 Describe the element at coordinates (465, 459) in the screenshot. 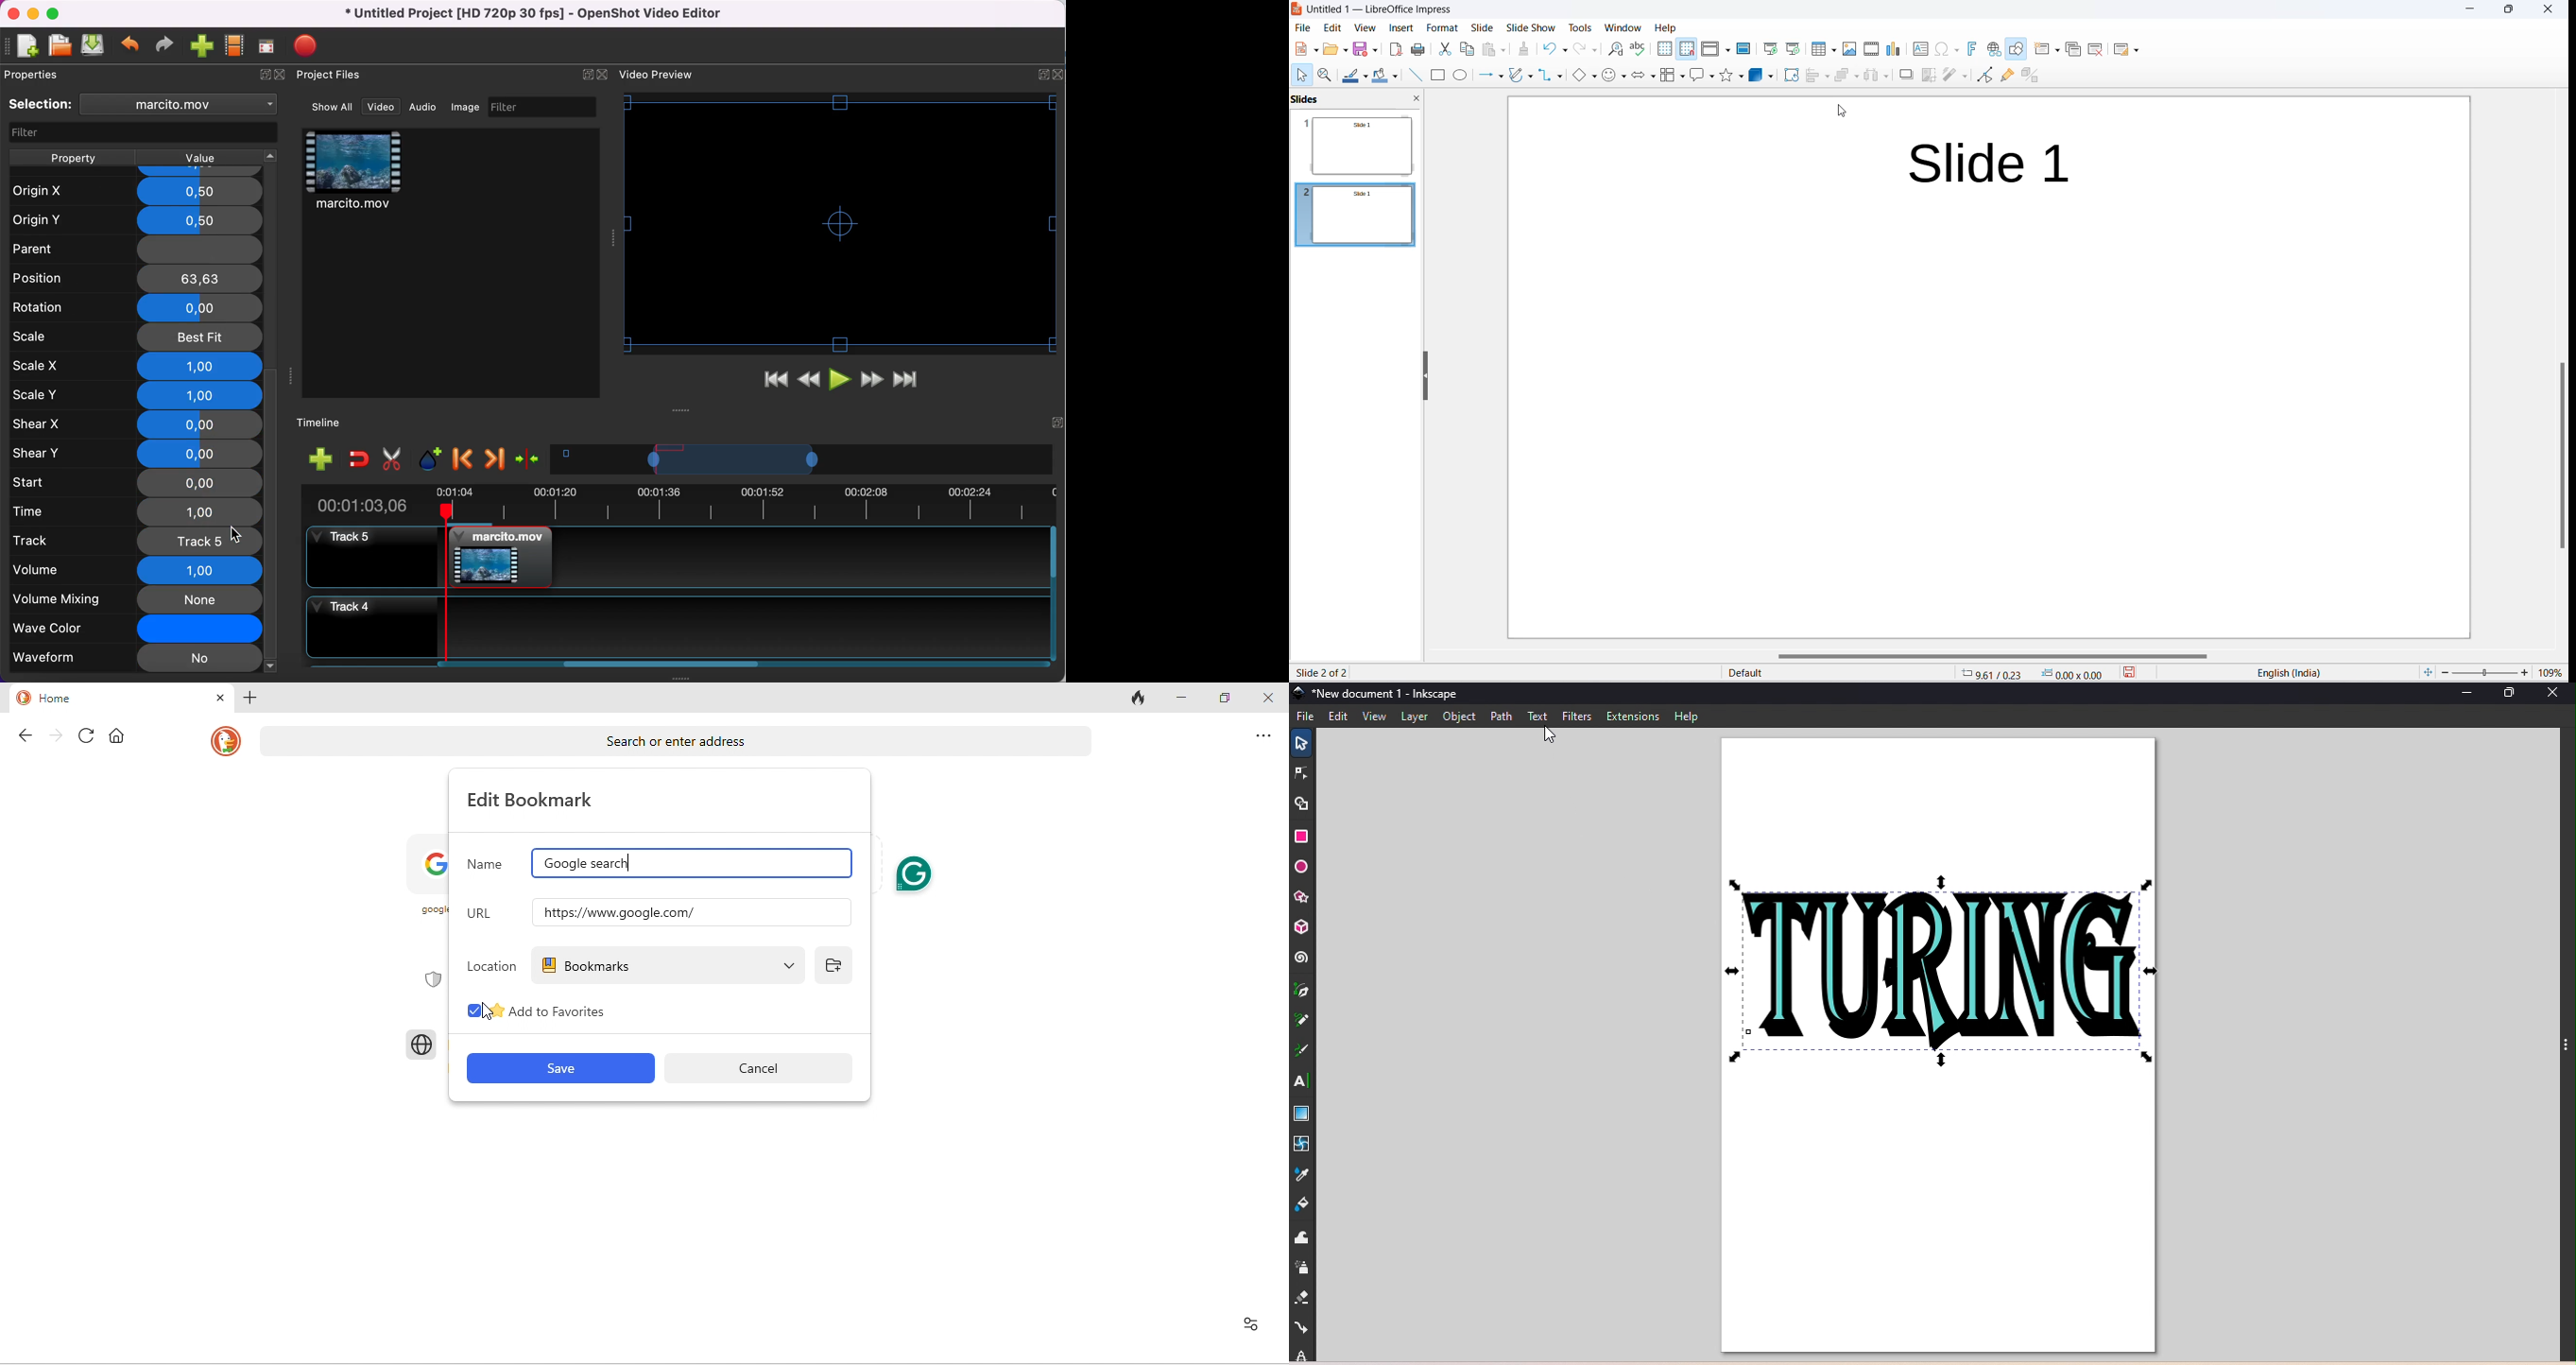

I see `previous marker` at that location.